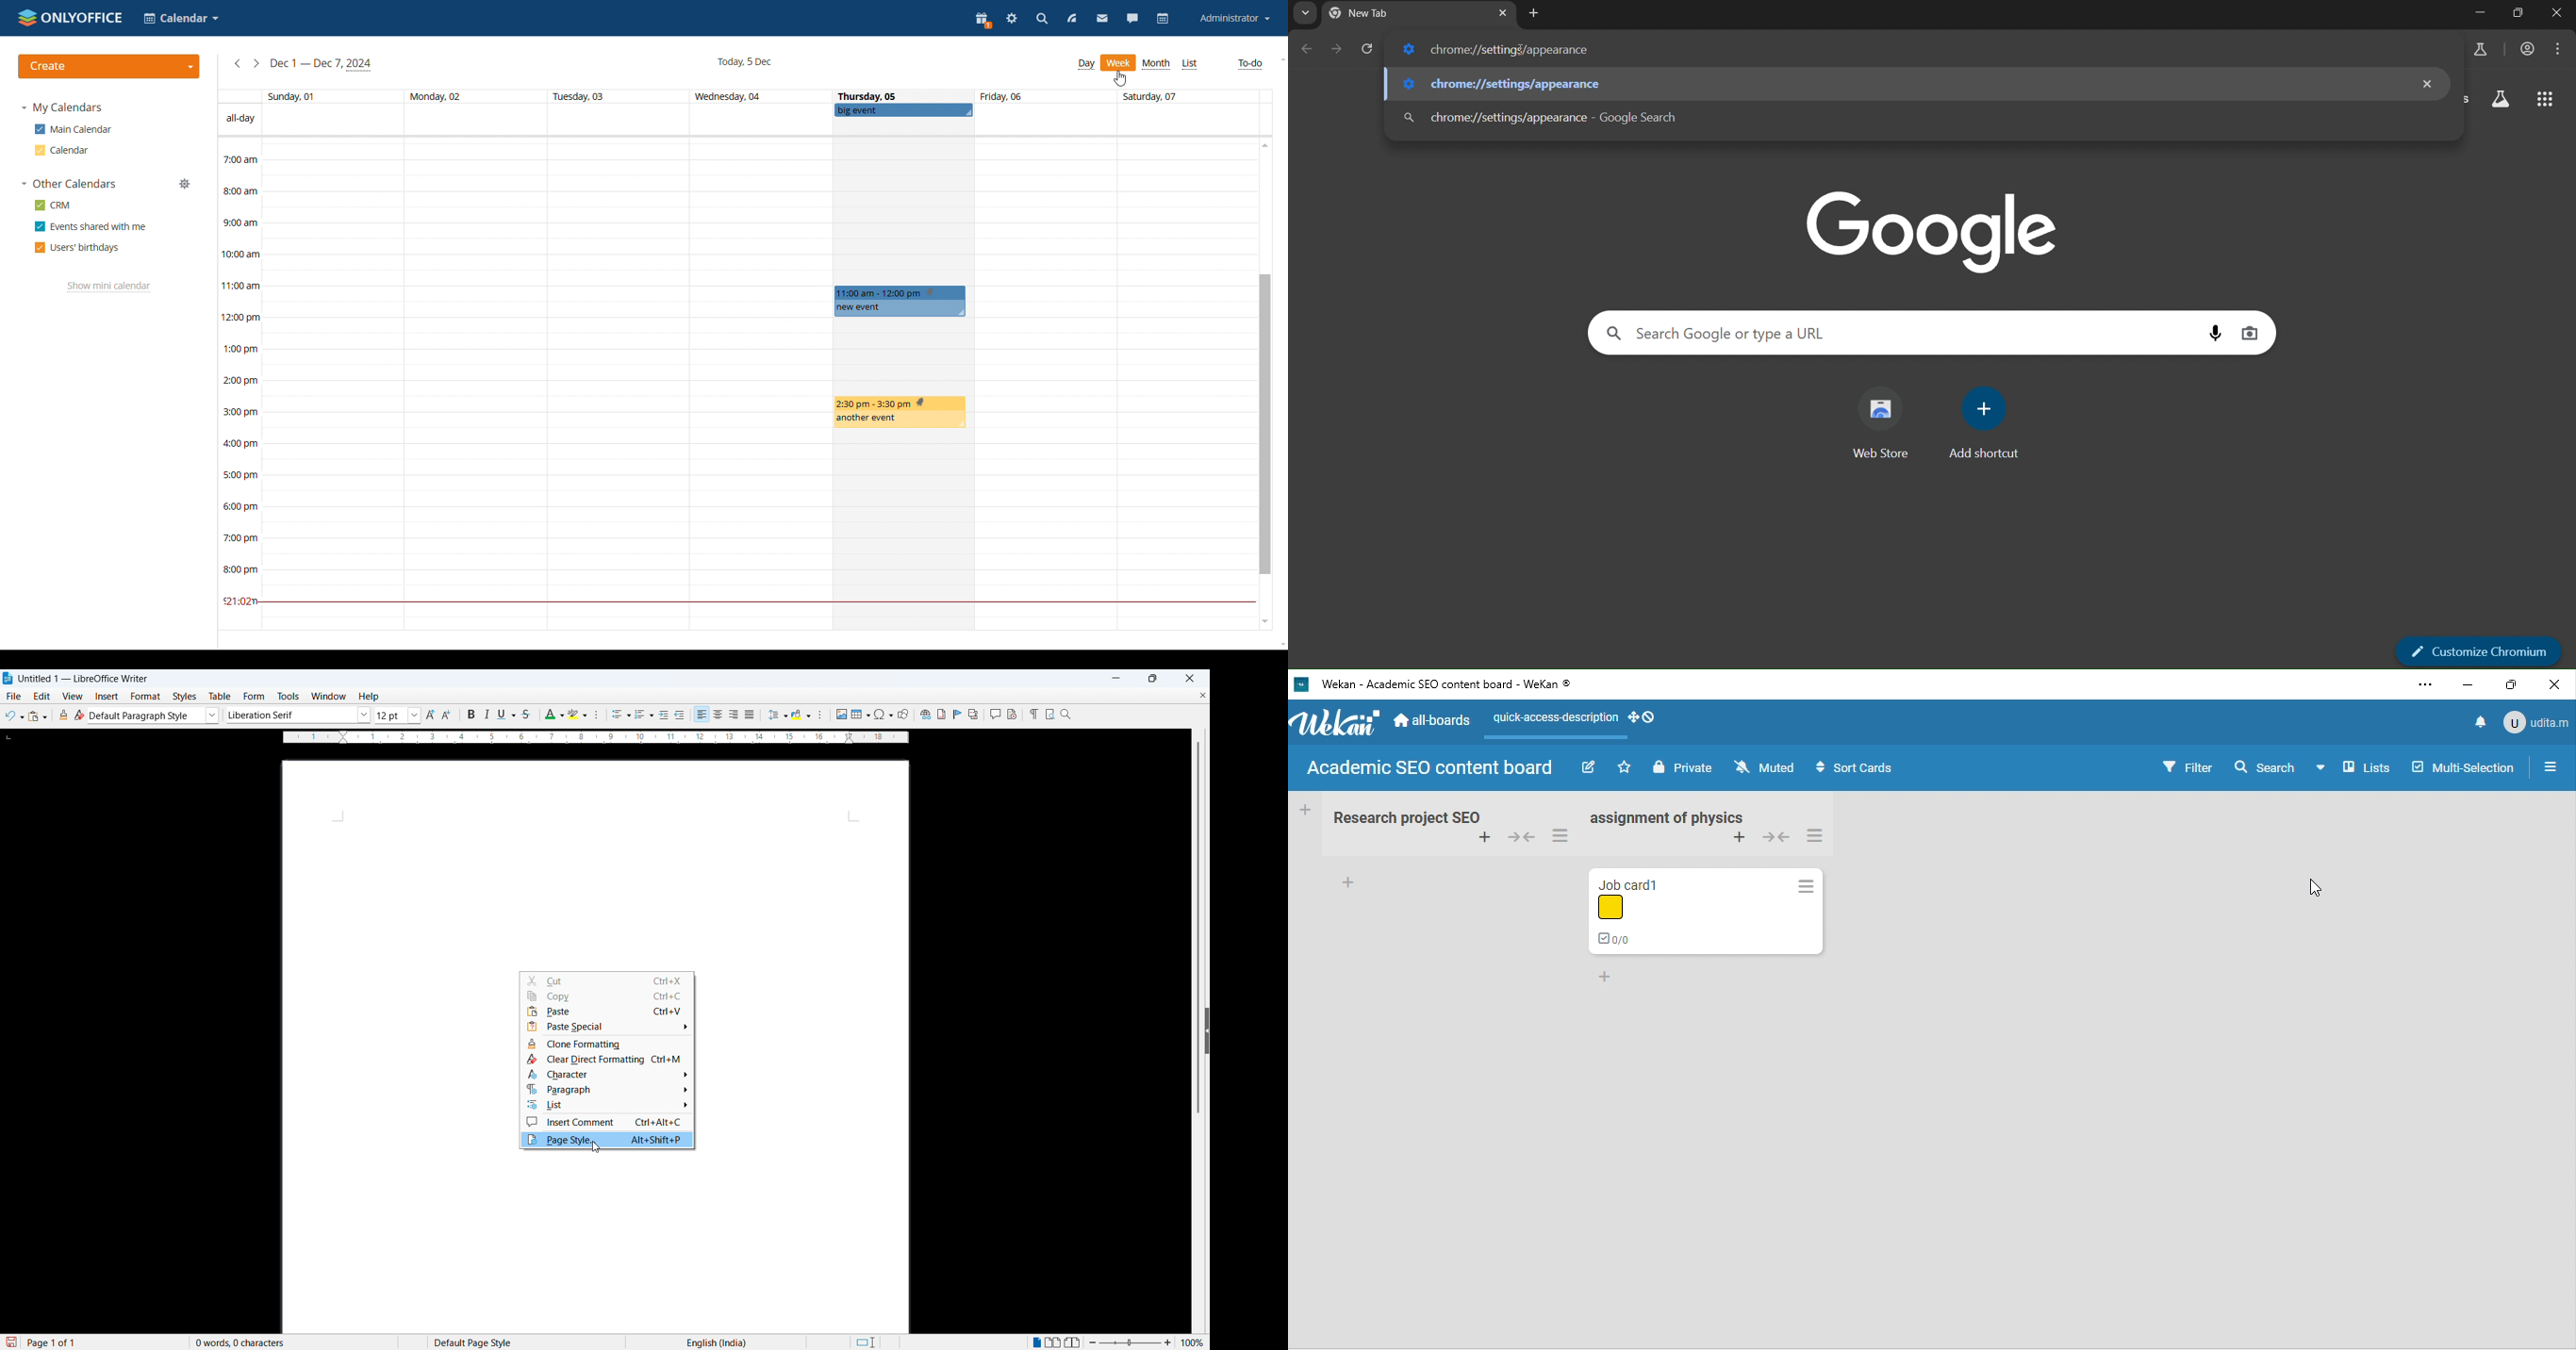 This screenshot has width=2576, height=1372. Describe the element at coordinates (958, 713) in the screenshot. I see `Insert bookmark ` at that location.